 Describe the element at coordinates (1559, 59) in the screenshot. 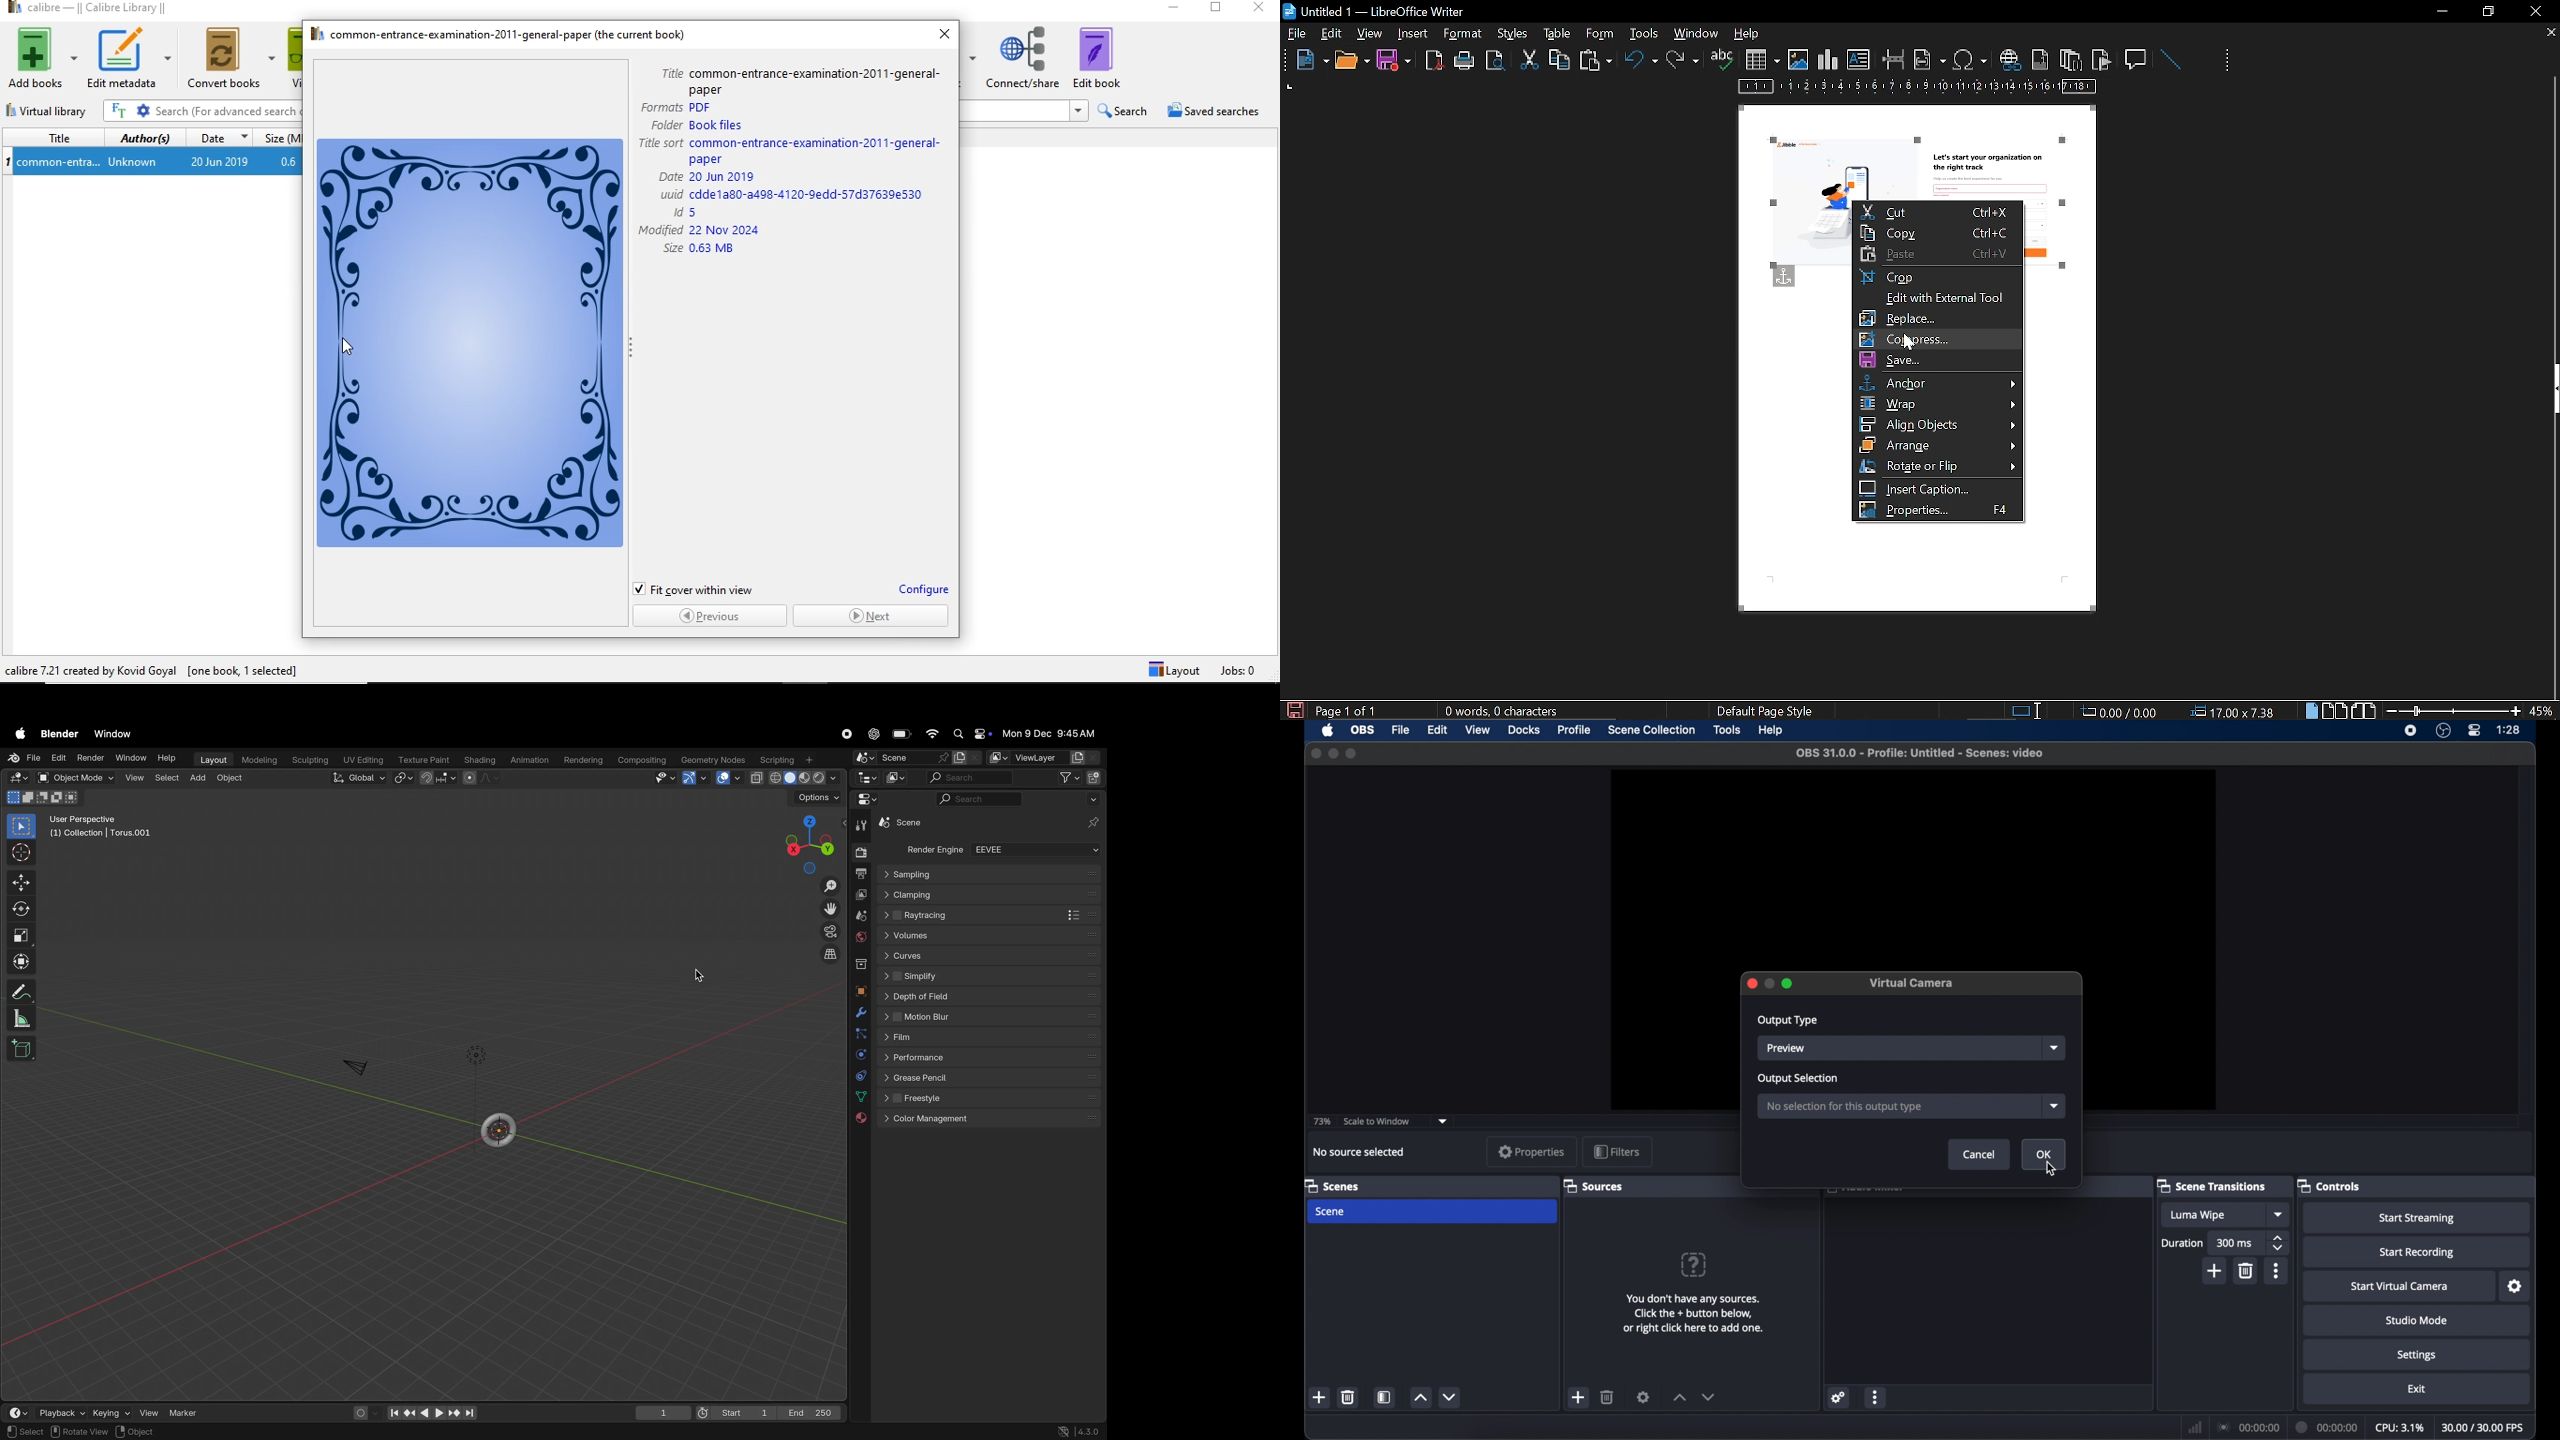

I see `copy` at that location.